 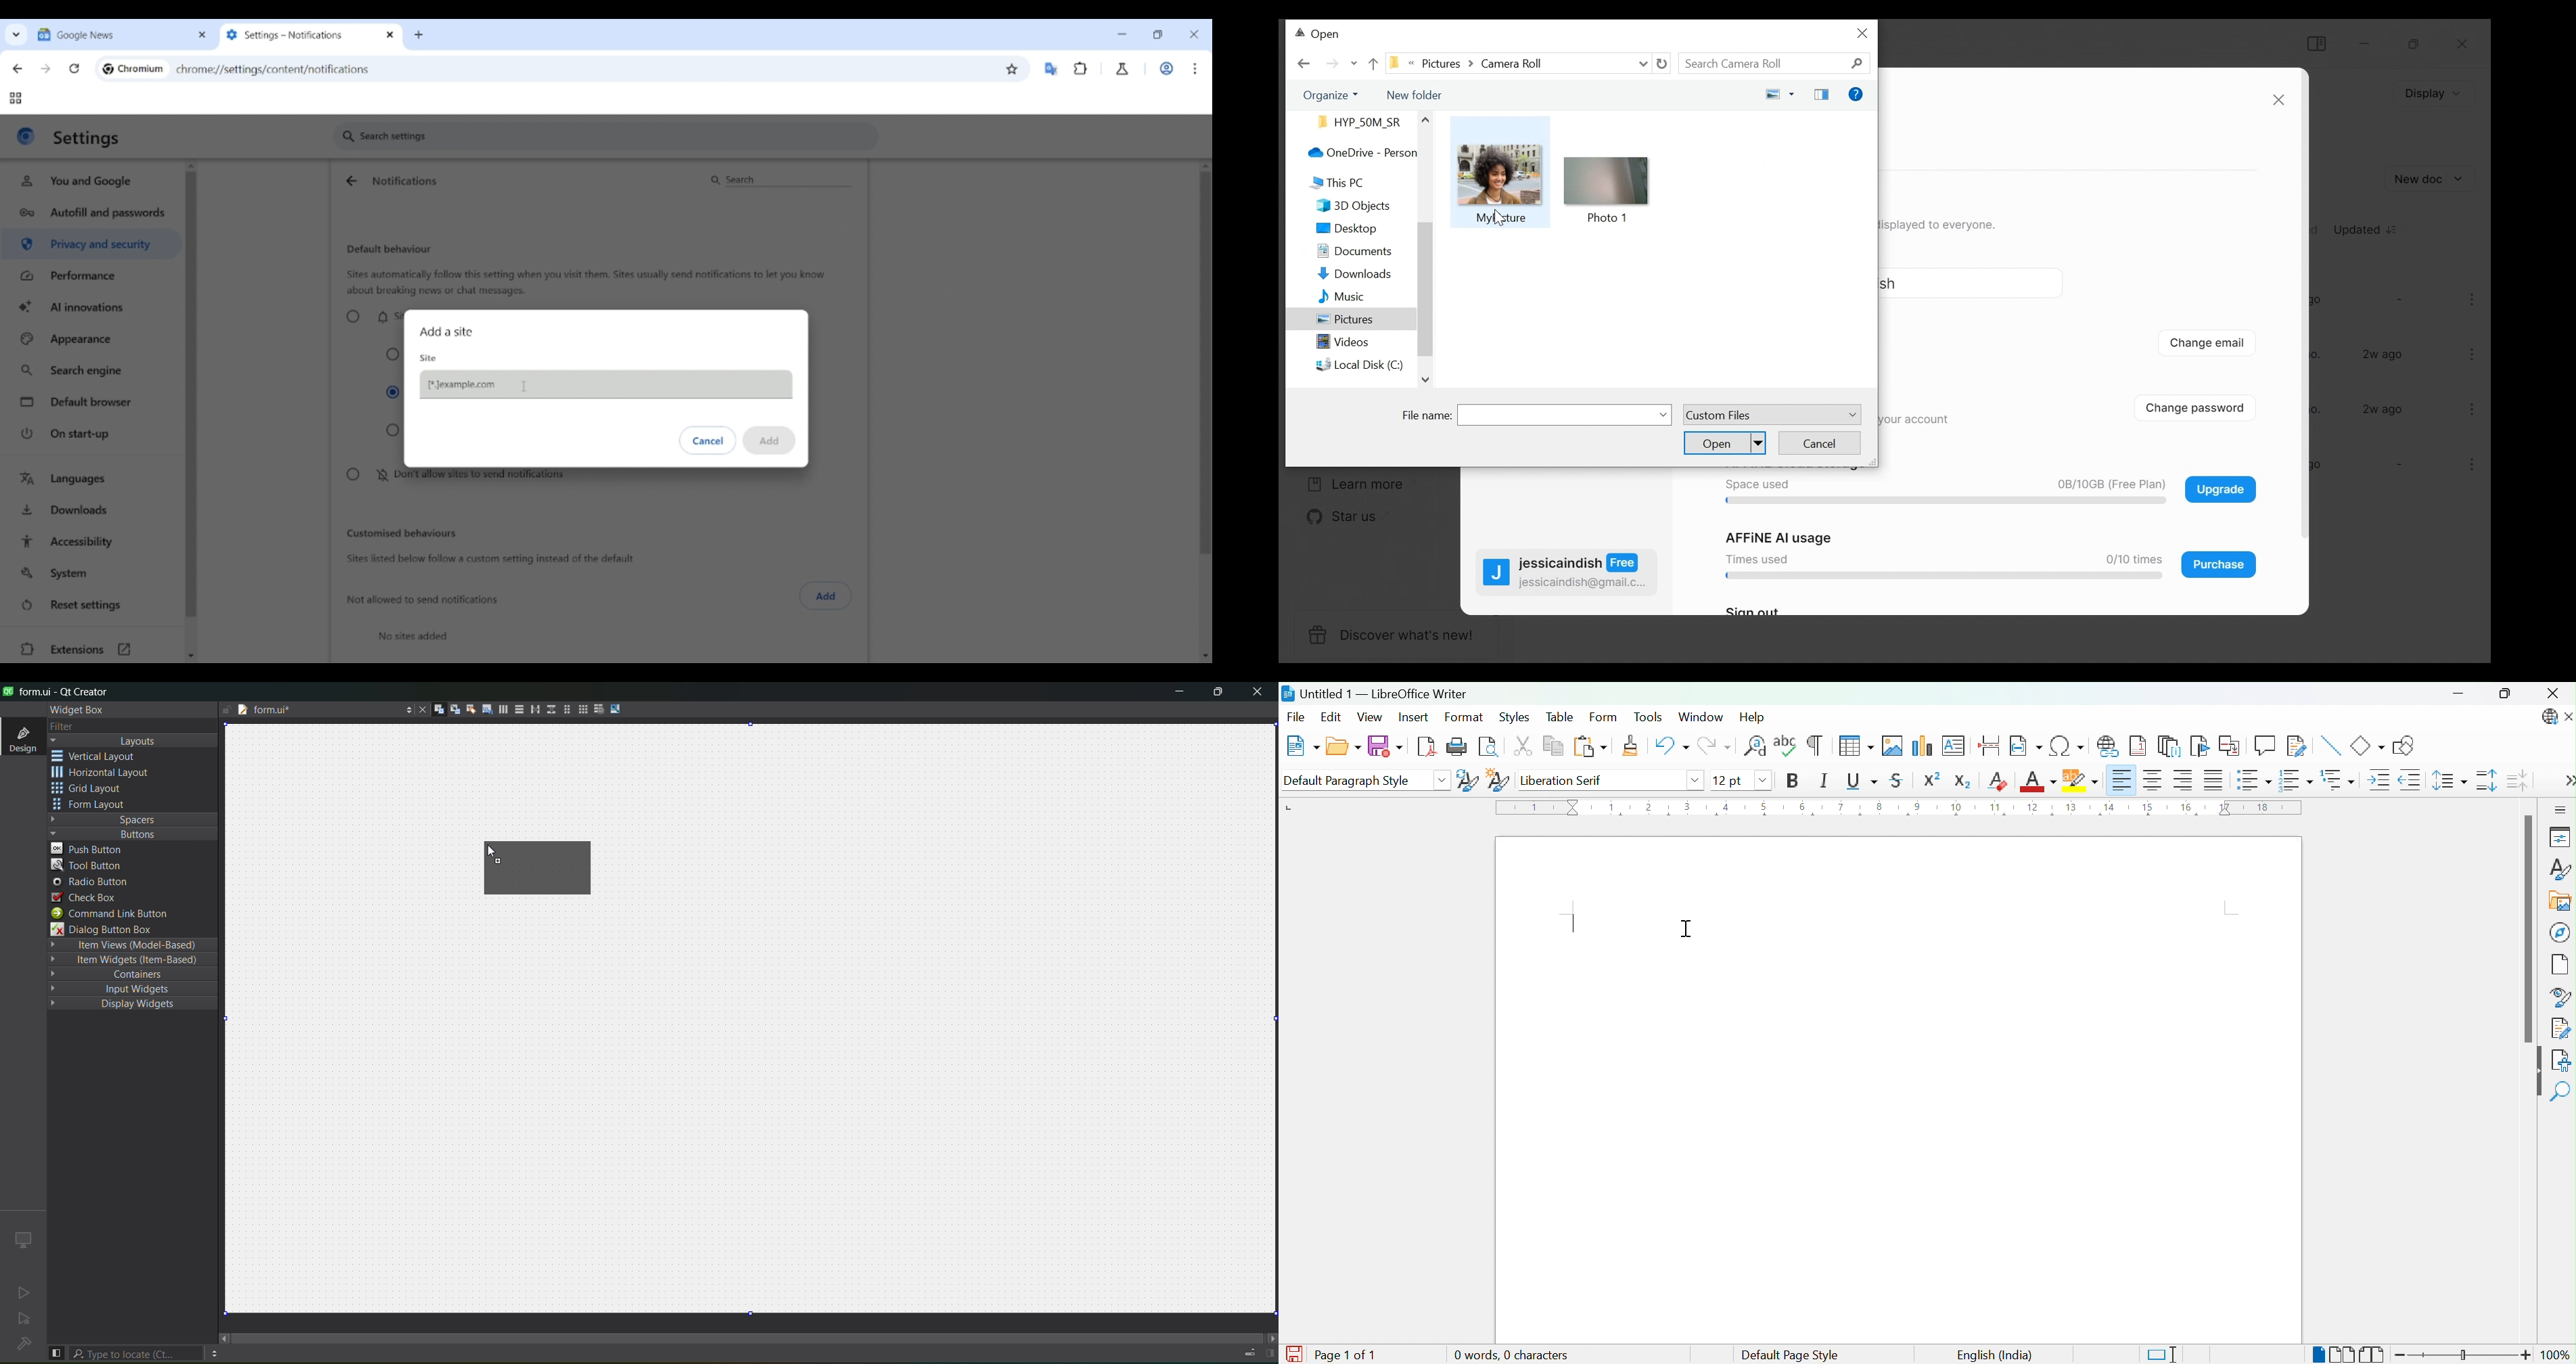 I want to click on 3D Objects, so click(x=1344, y=206).